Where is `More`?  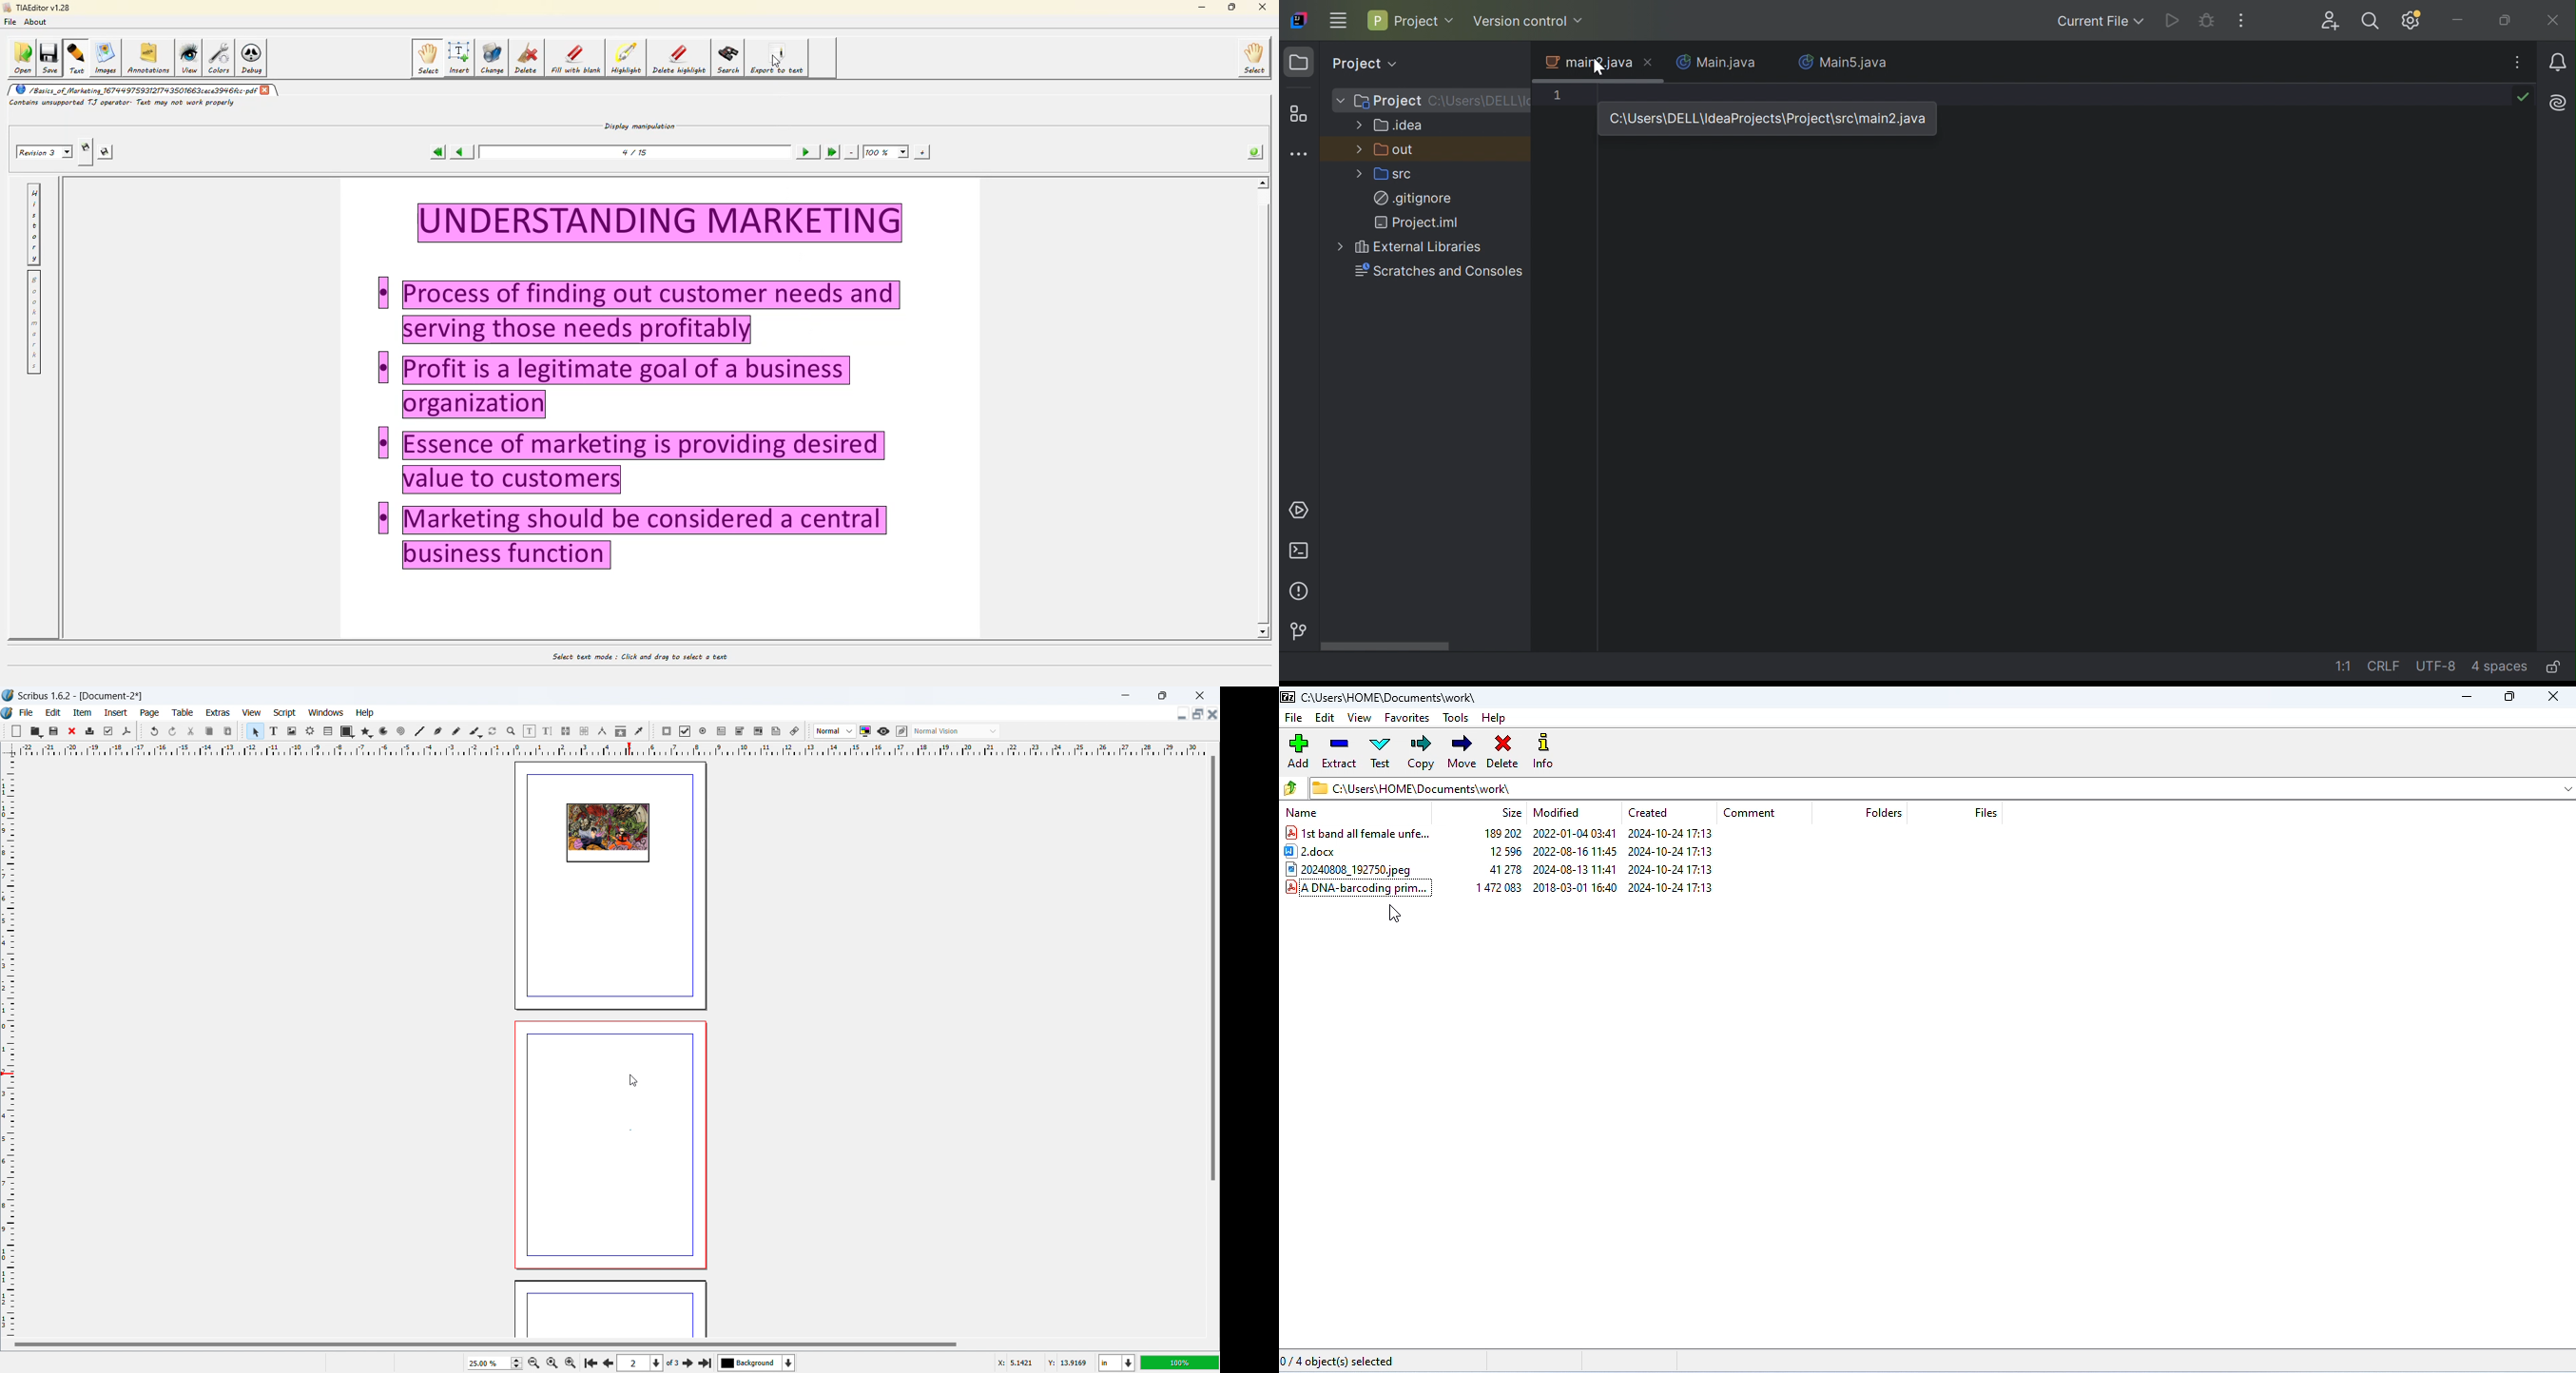 More is located at coordinates (1340, 101).